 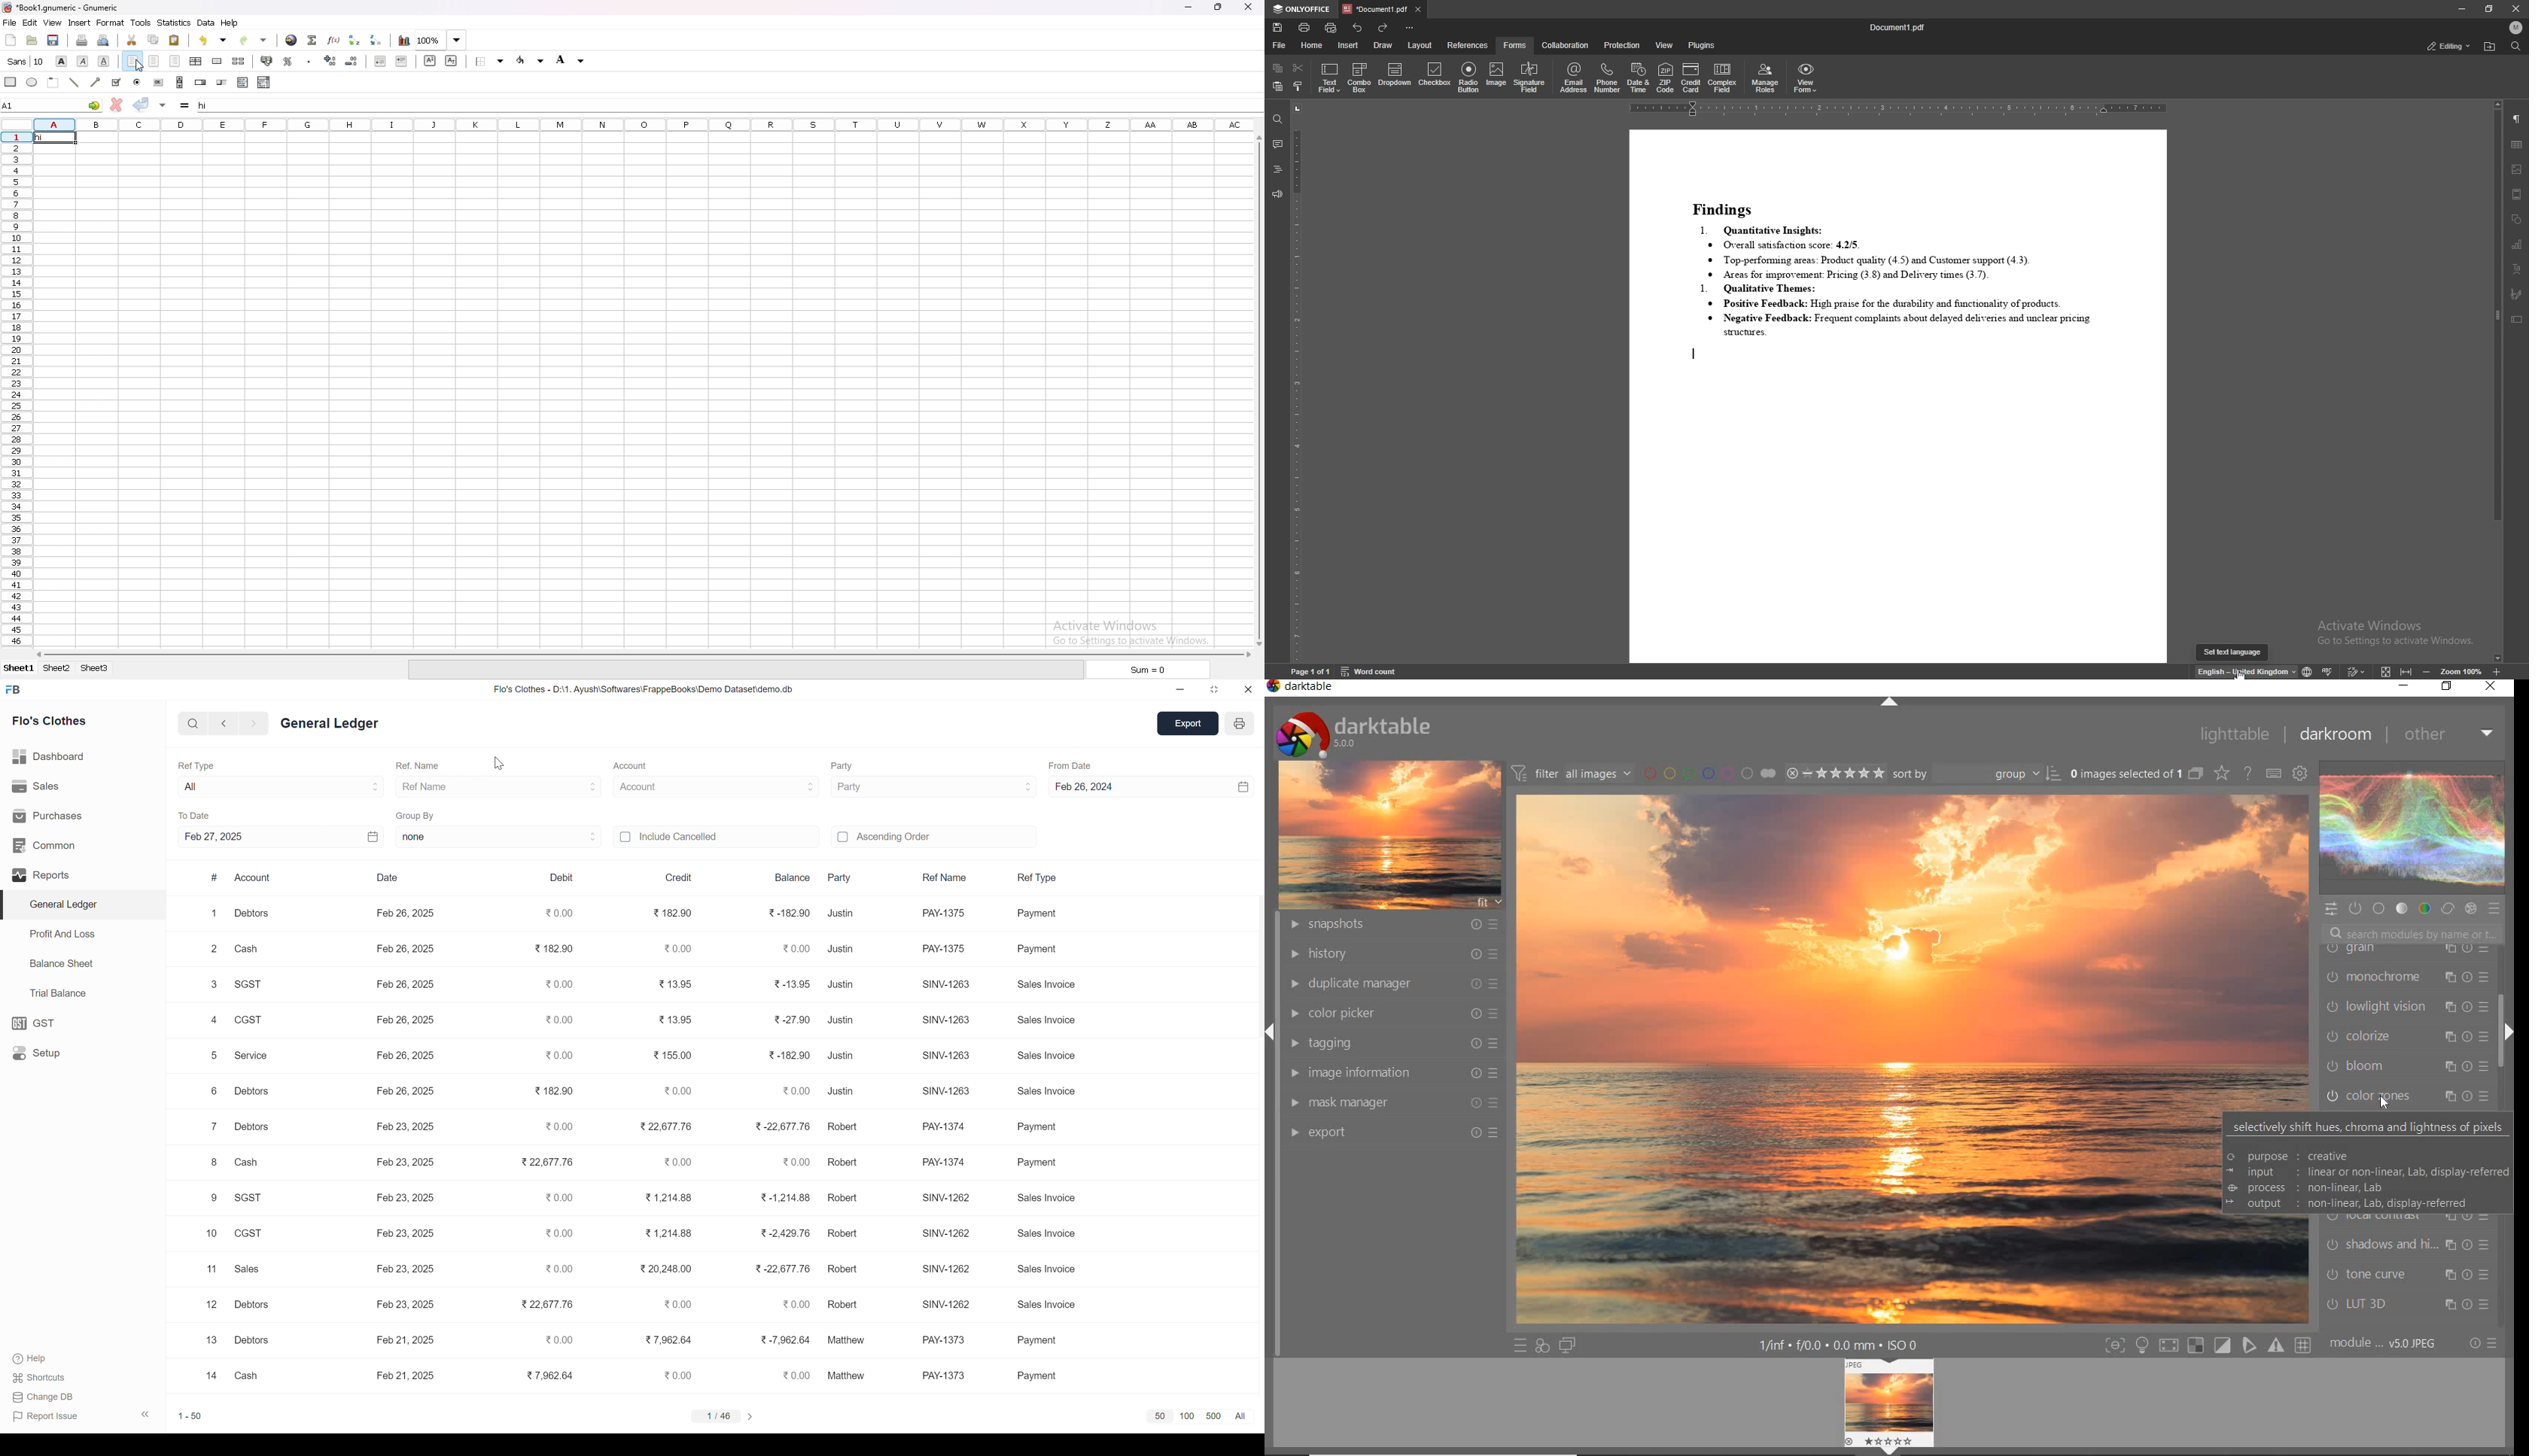 What do you see at coordinates (786, 1198) in the screenshot?
I see `-1,214.88` at bounding box center [786, 1198].